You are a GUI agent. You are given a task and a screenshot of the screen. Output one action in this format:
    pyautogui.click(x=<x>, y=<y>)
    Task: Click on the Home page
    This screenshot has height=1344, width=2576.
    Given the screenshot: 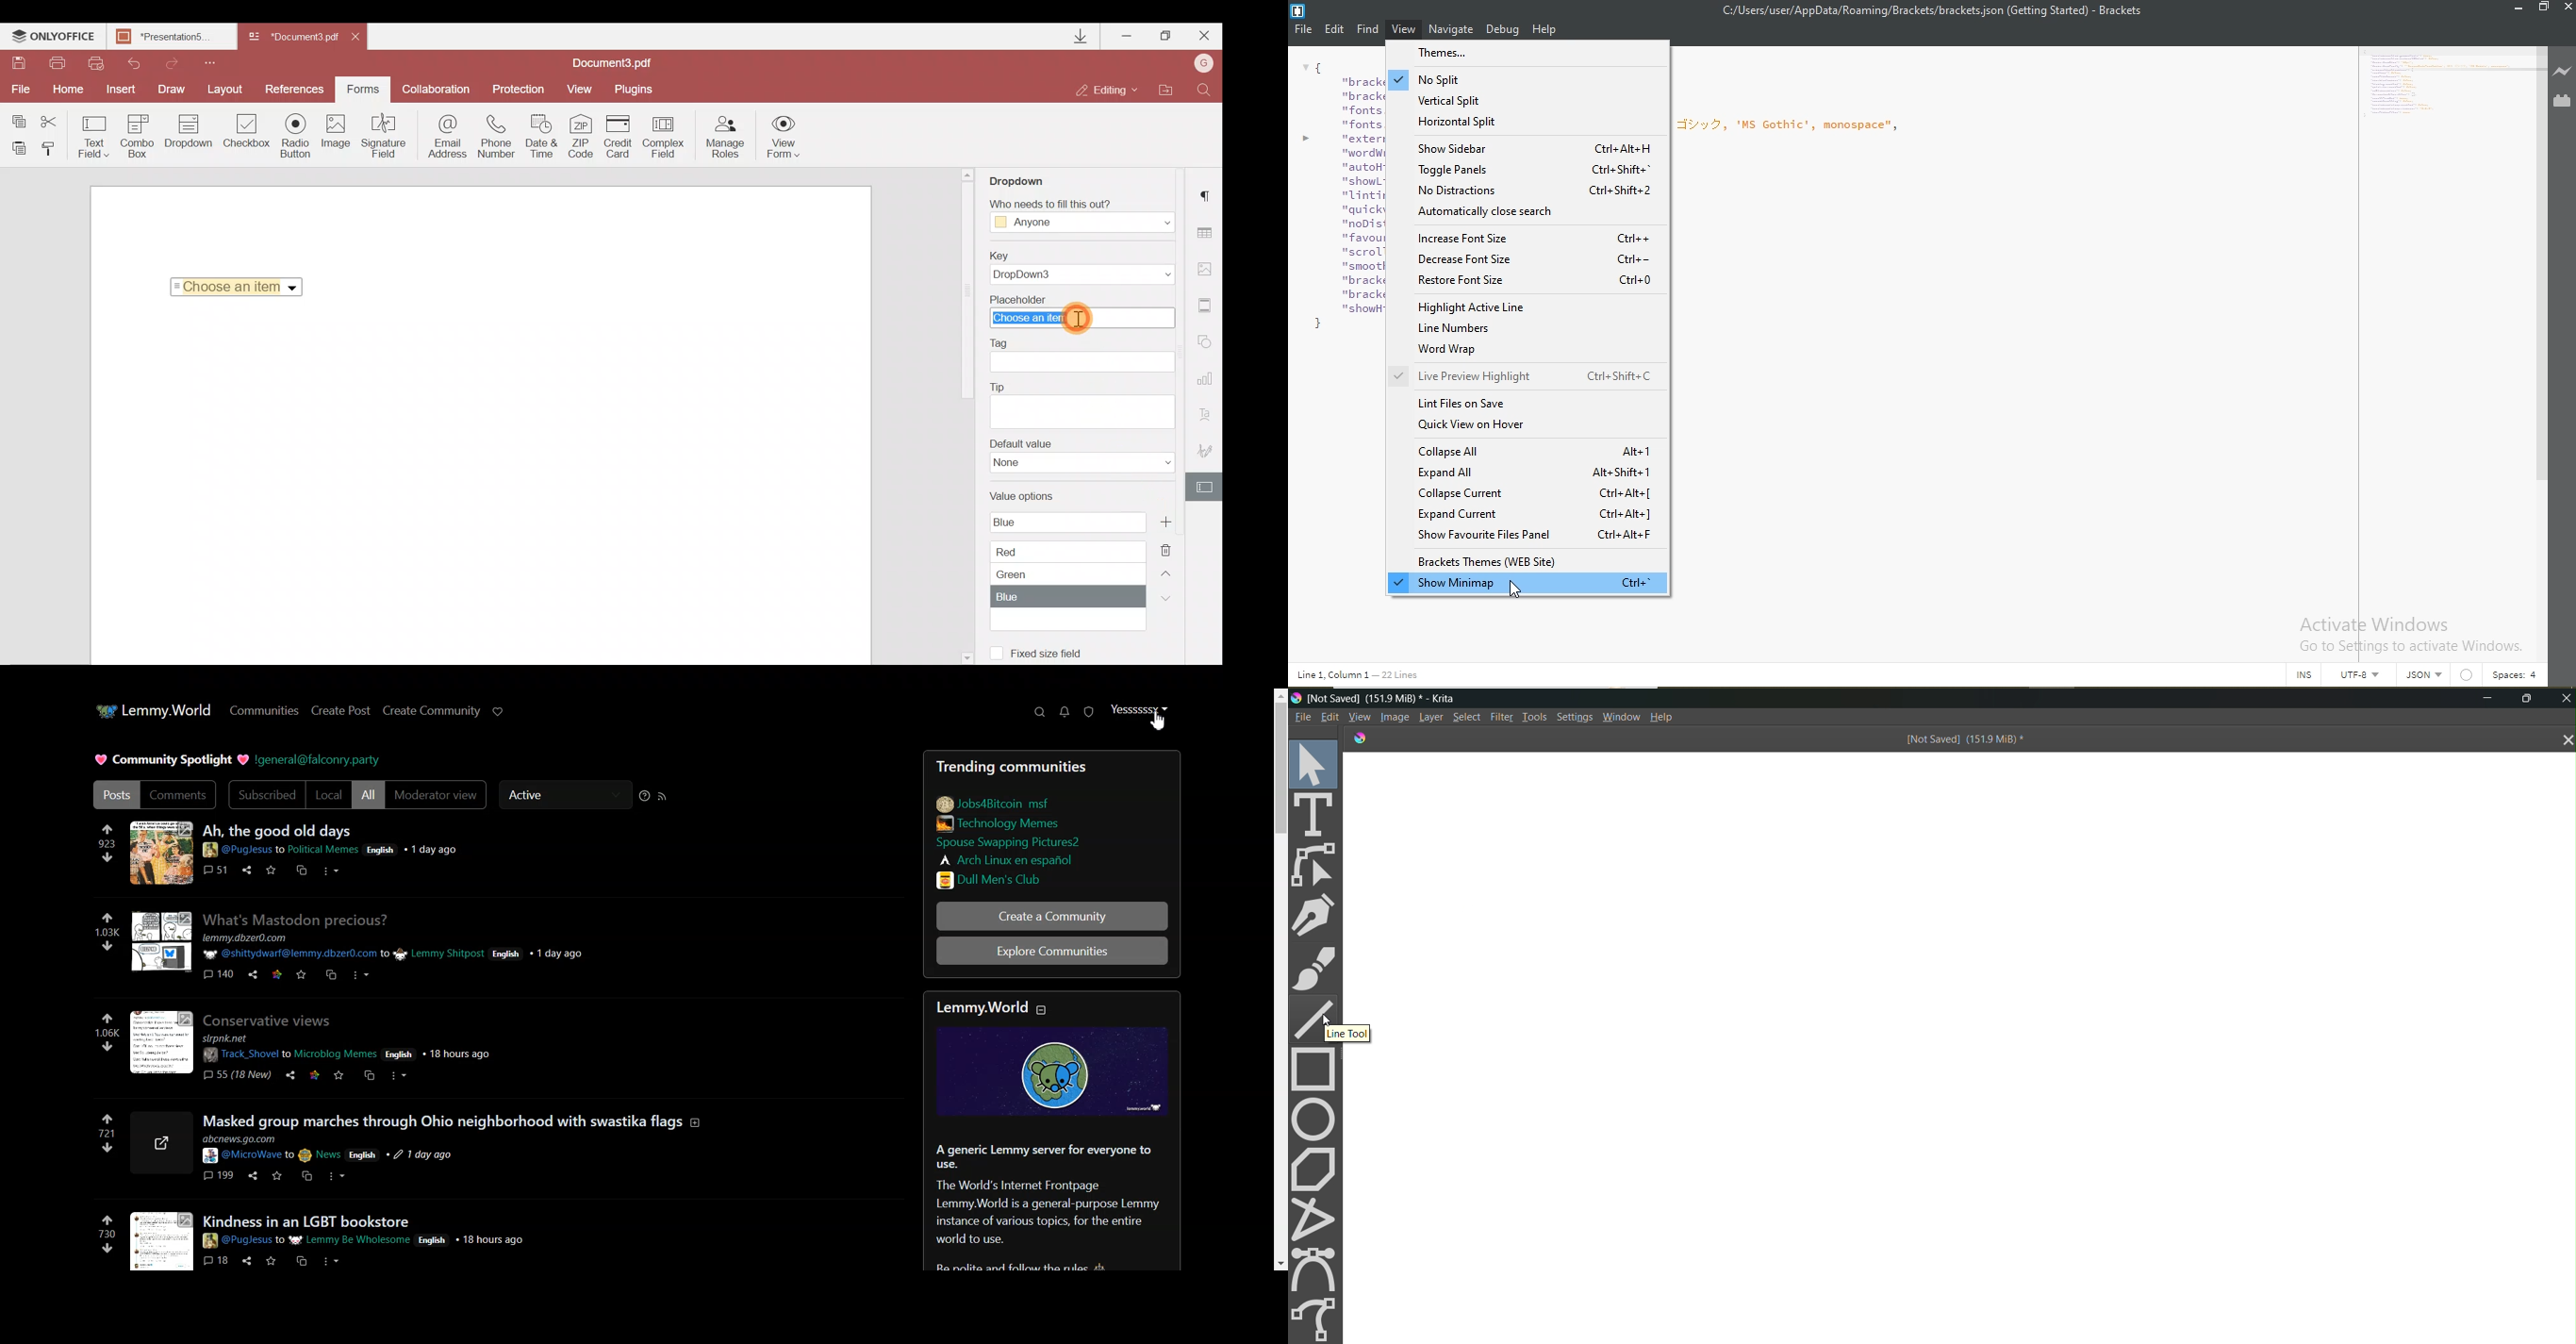 What is the action you would take?
    pyautogui.click(x=152, y=711)
    